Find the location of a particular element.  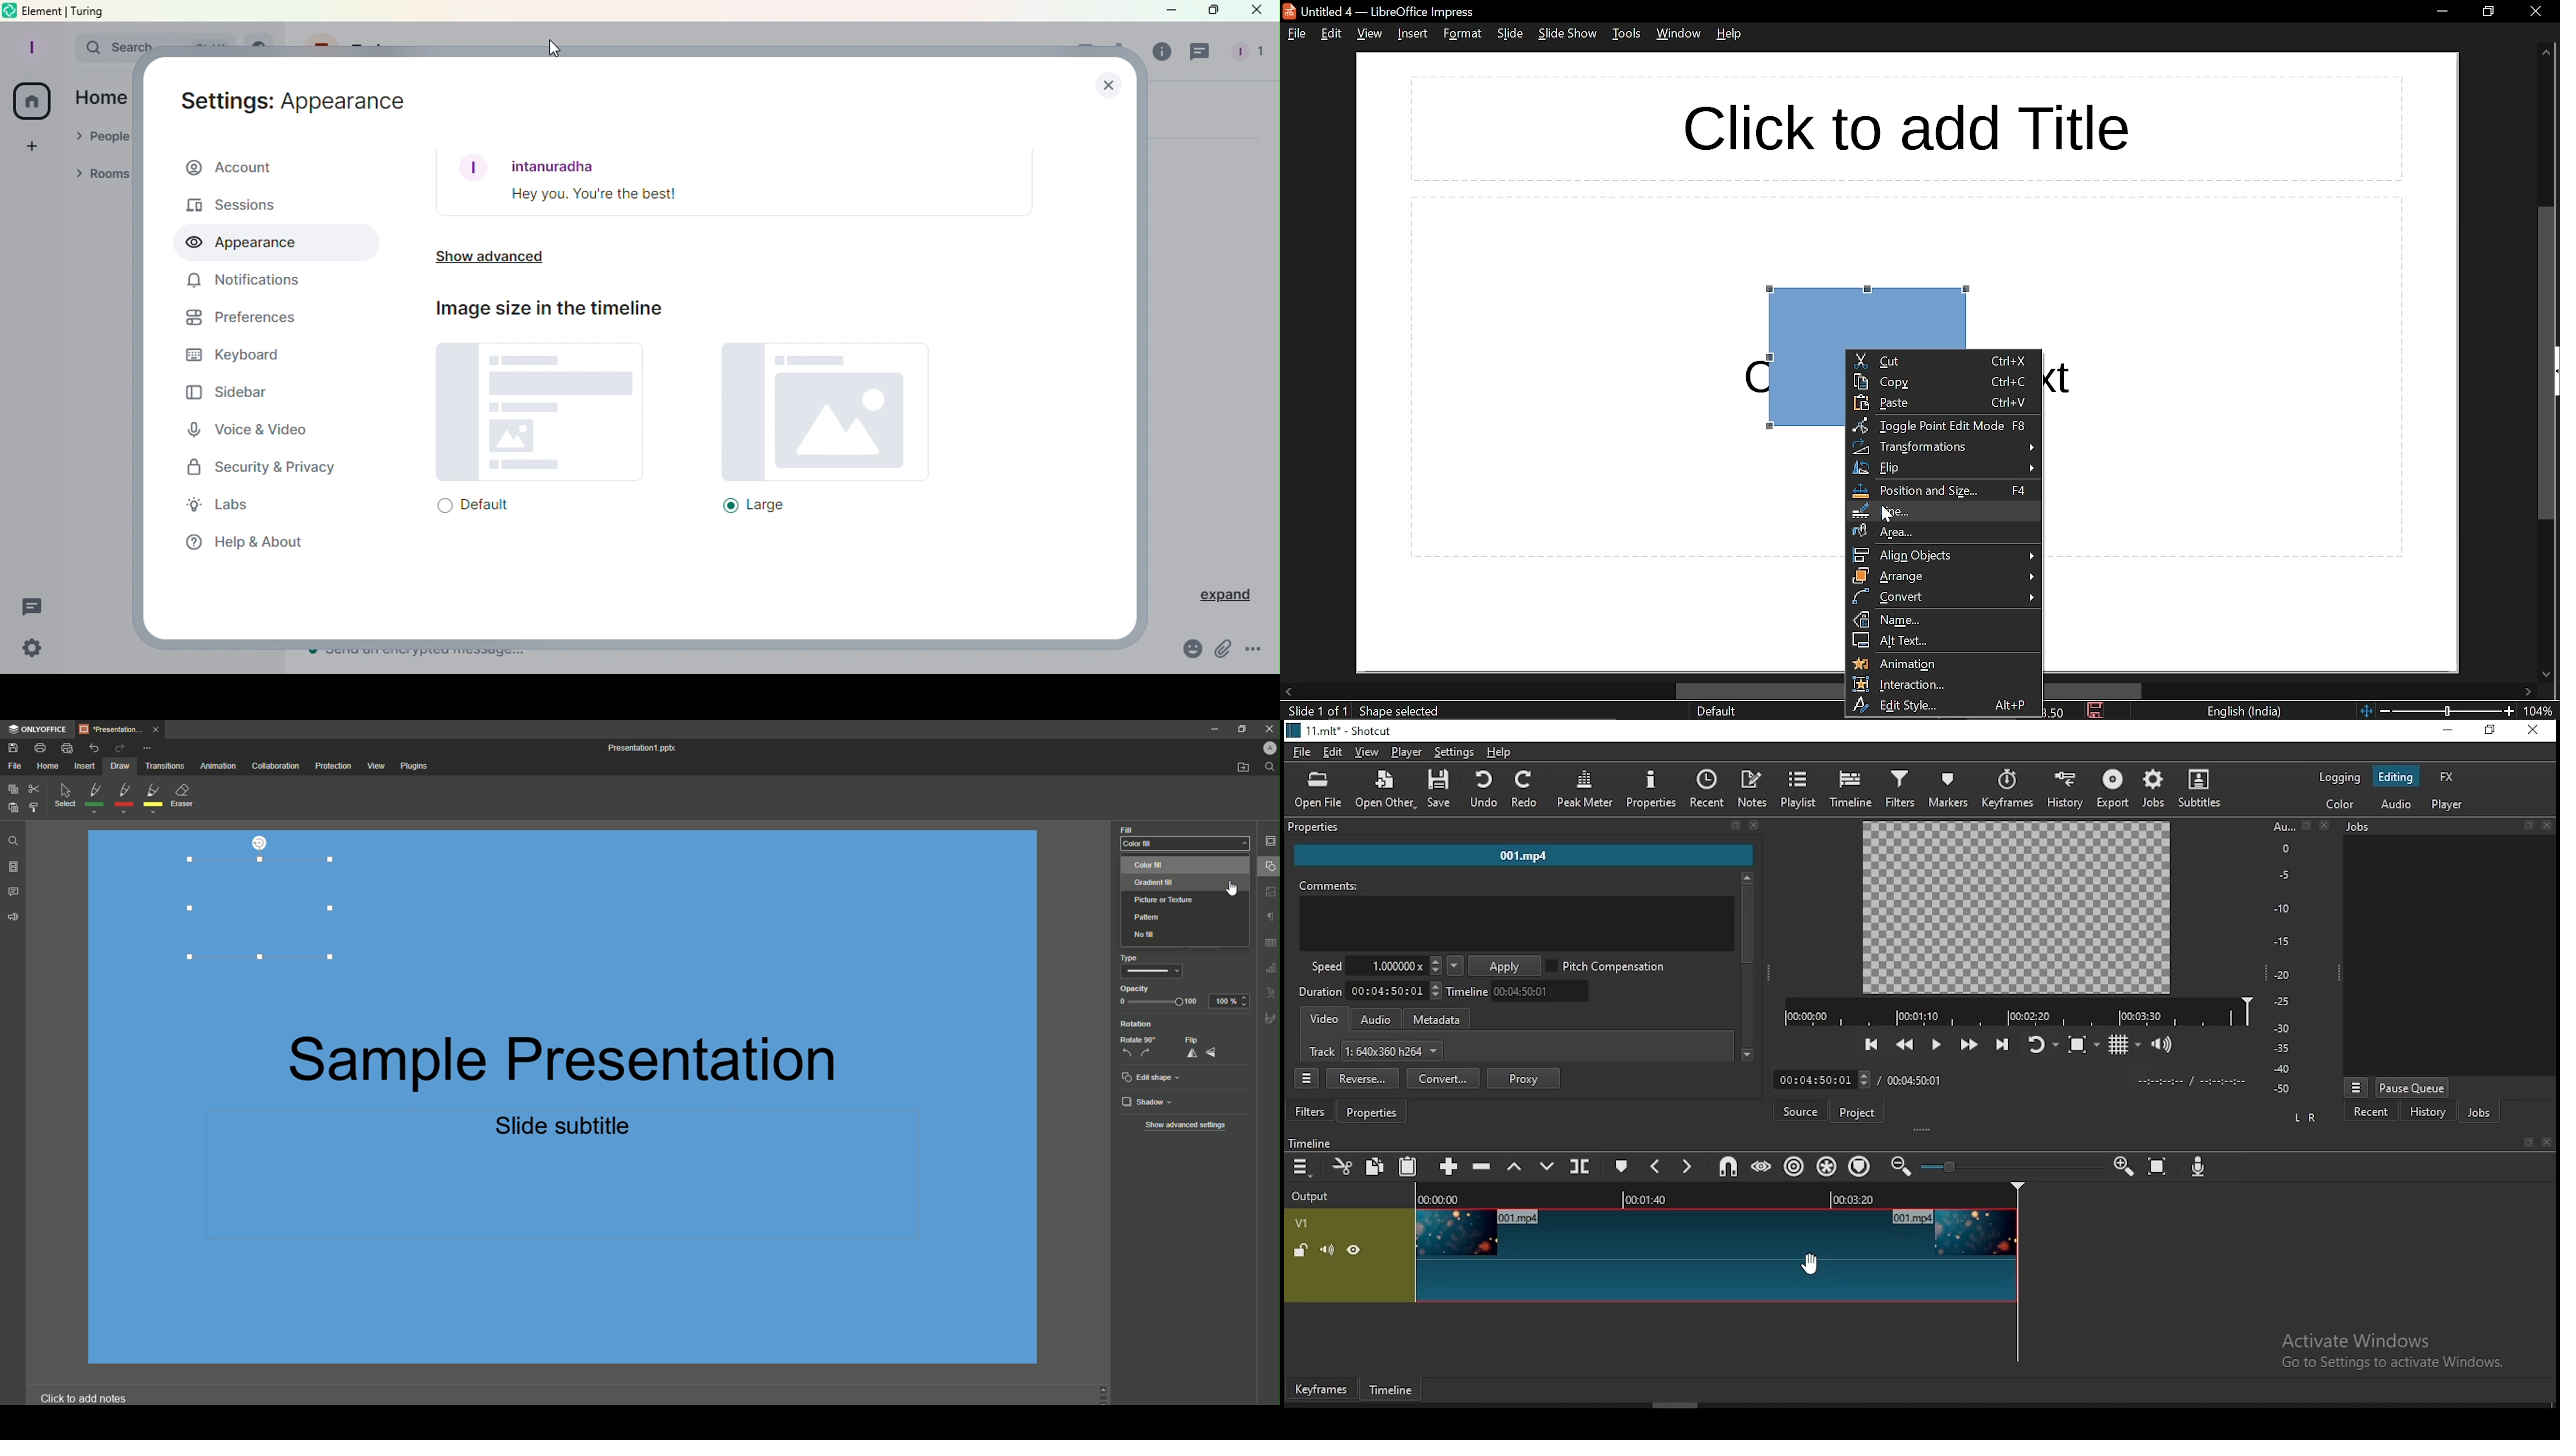

audio is located at coordinates (1375, 1020).